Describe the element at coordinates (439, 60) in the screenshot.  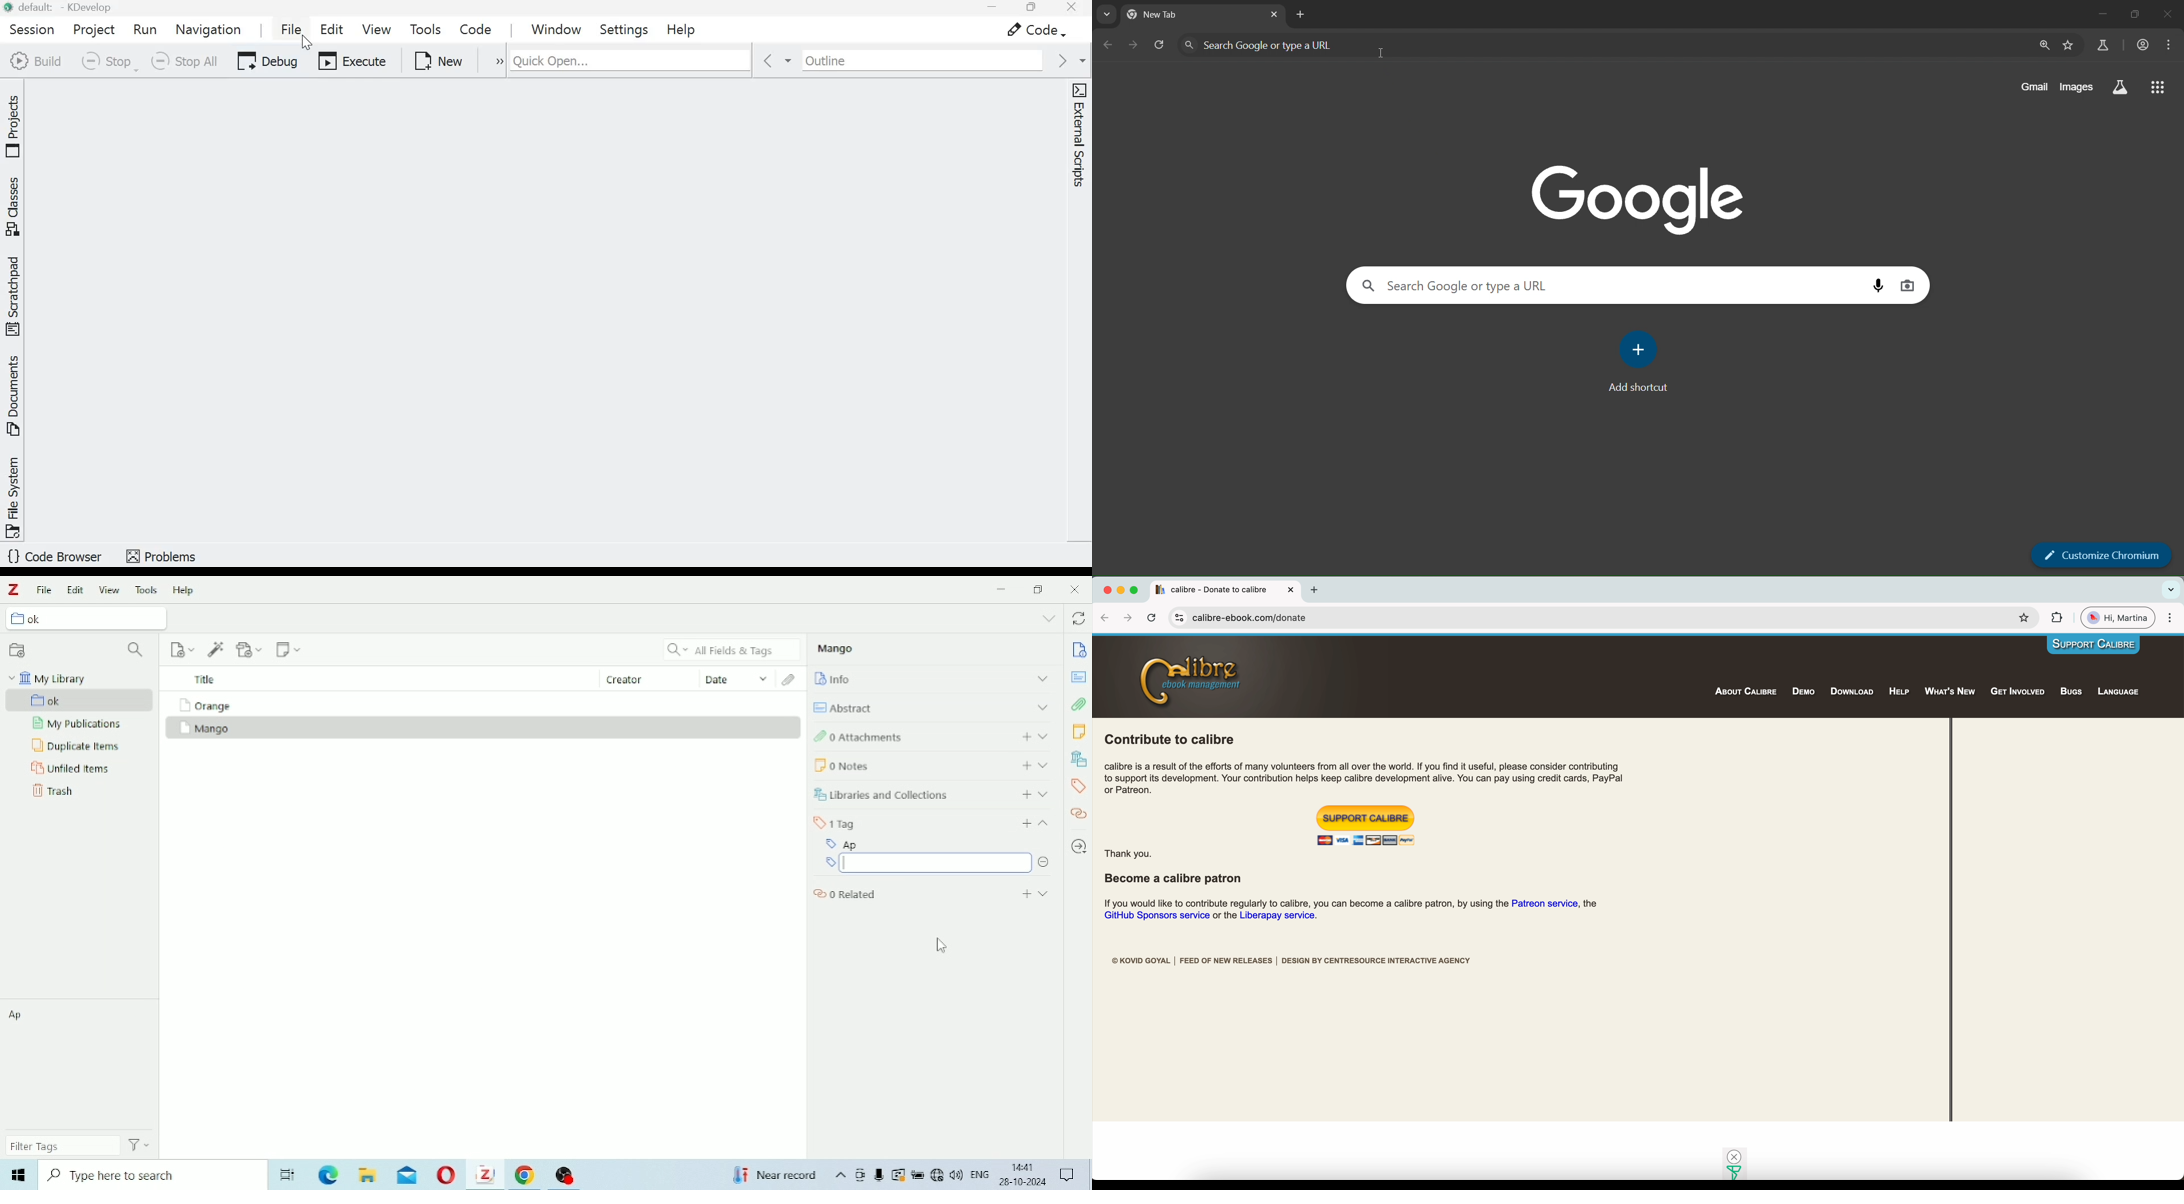
I see `New file` at that location.